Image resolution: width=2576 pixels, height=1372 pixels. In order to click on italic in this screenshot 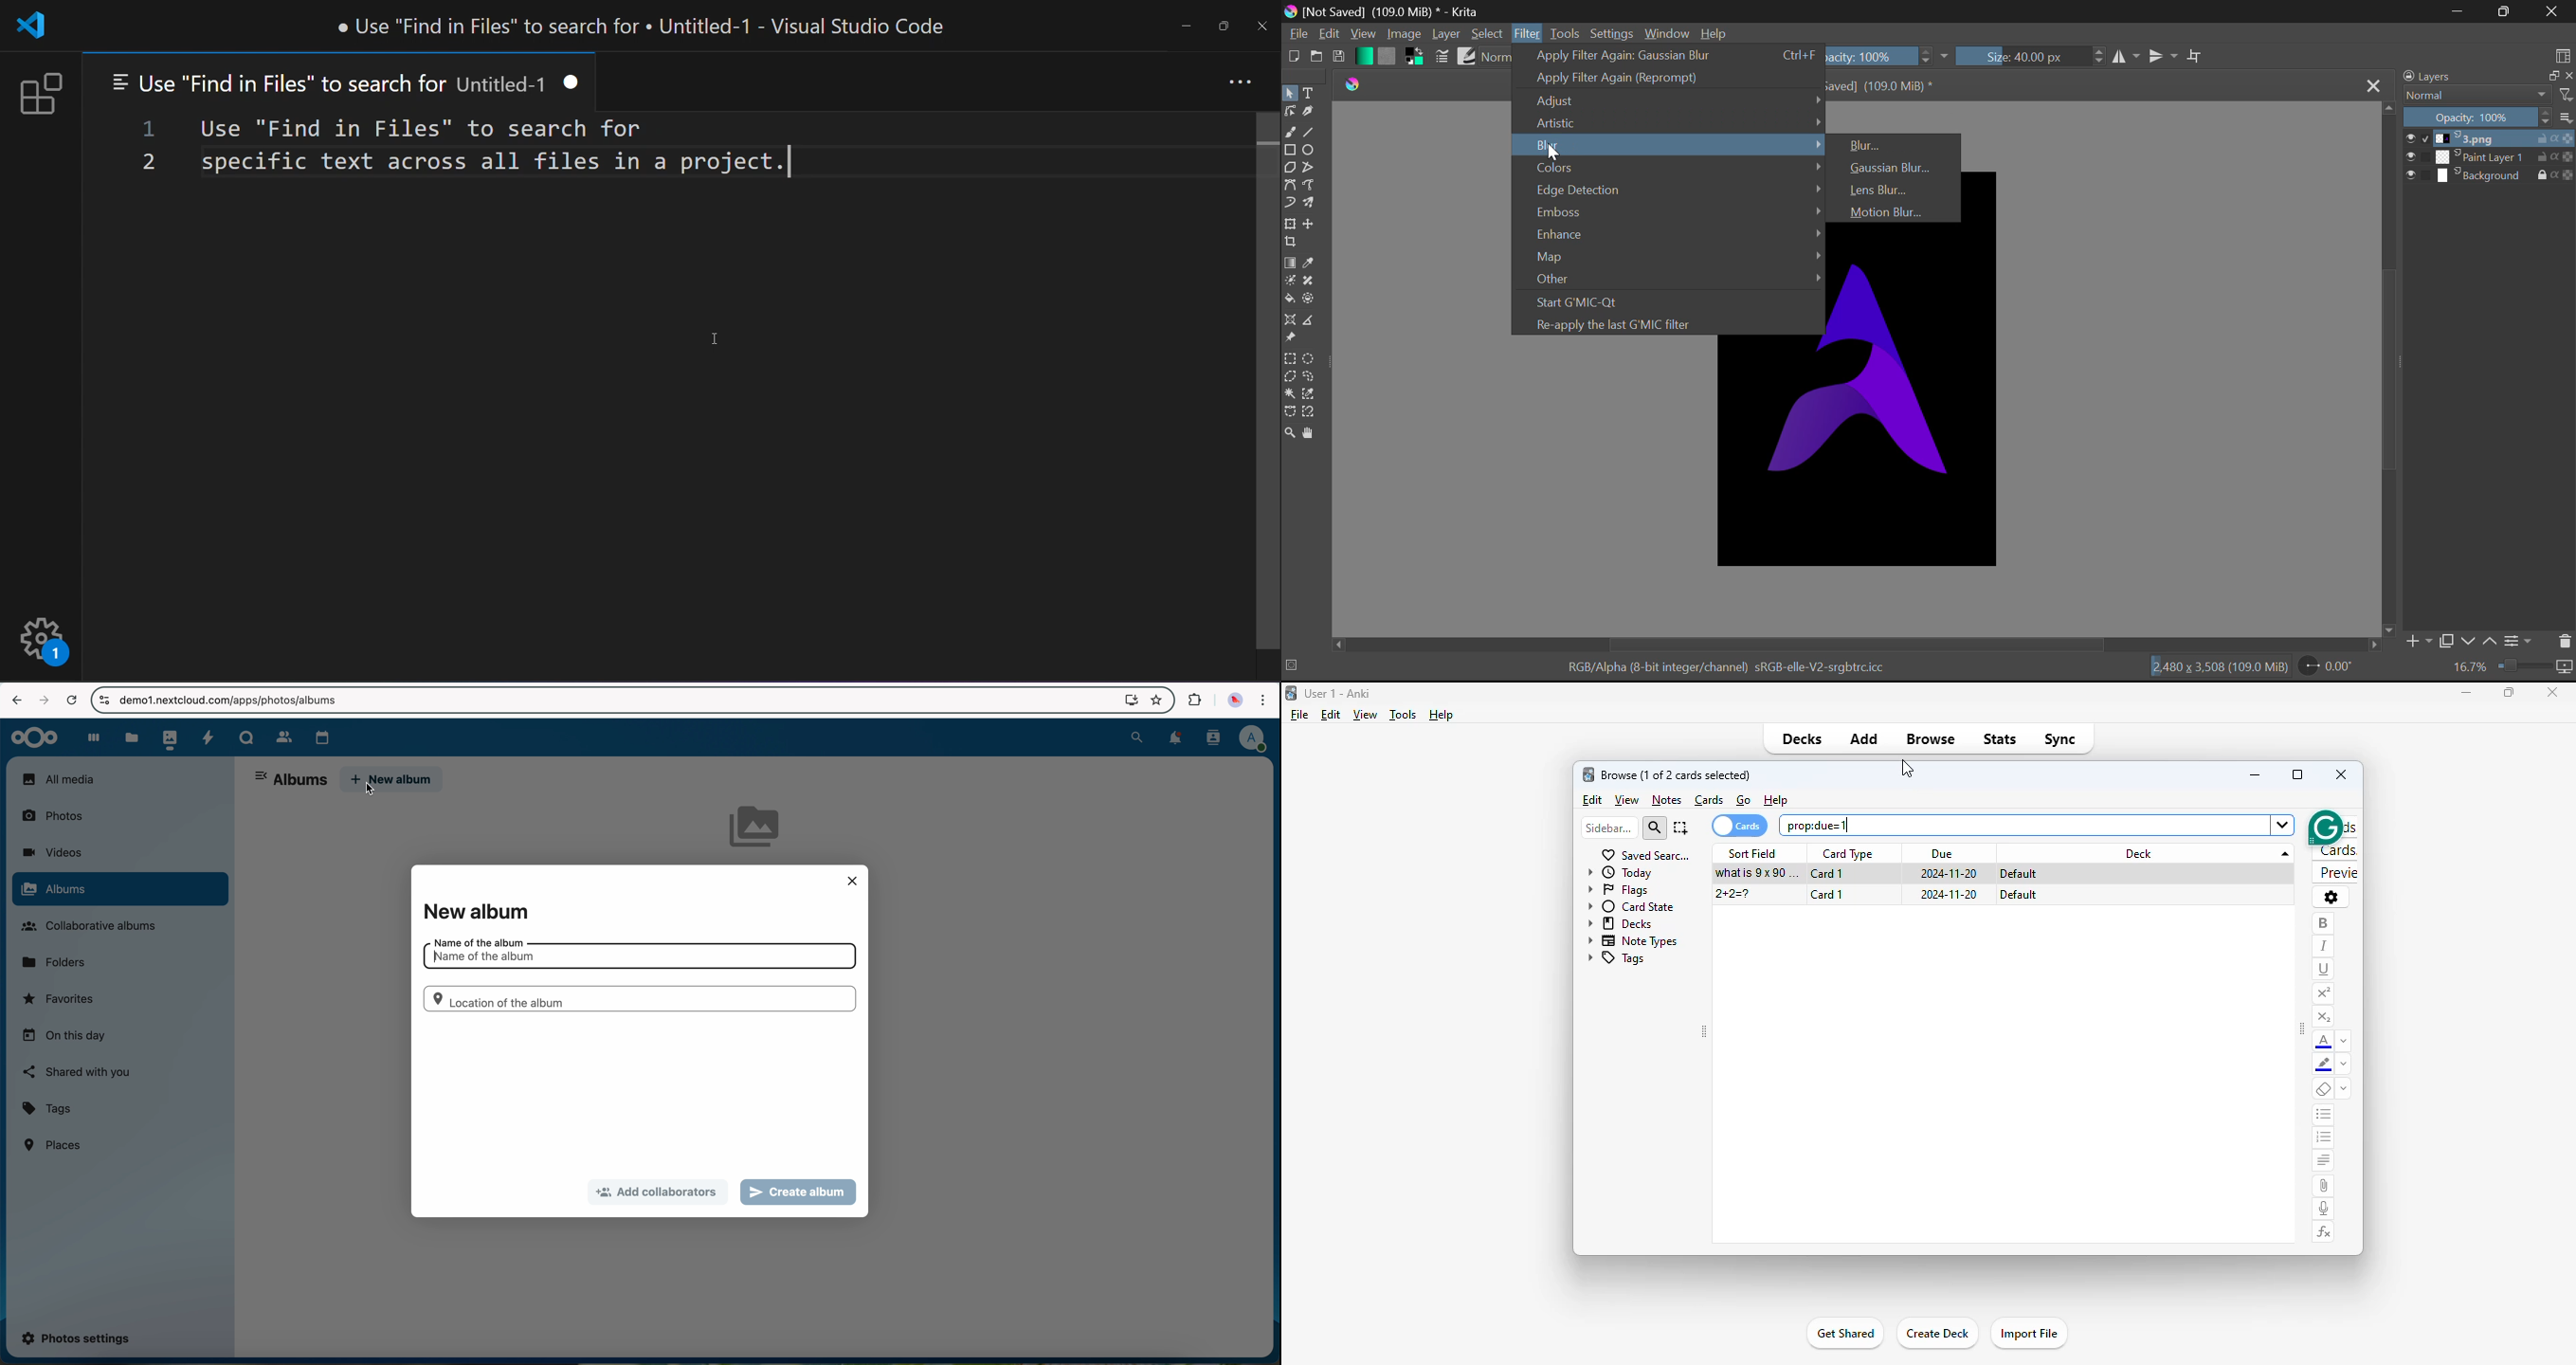, I will do `click(2324, 947)`.